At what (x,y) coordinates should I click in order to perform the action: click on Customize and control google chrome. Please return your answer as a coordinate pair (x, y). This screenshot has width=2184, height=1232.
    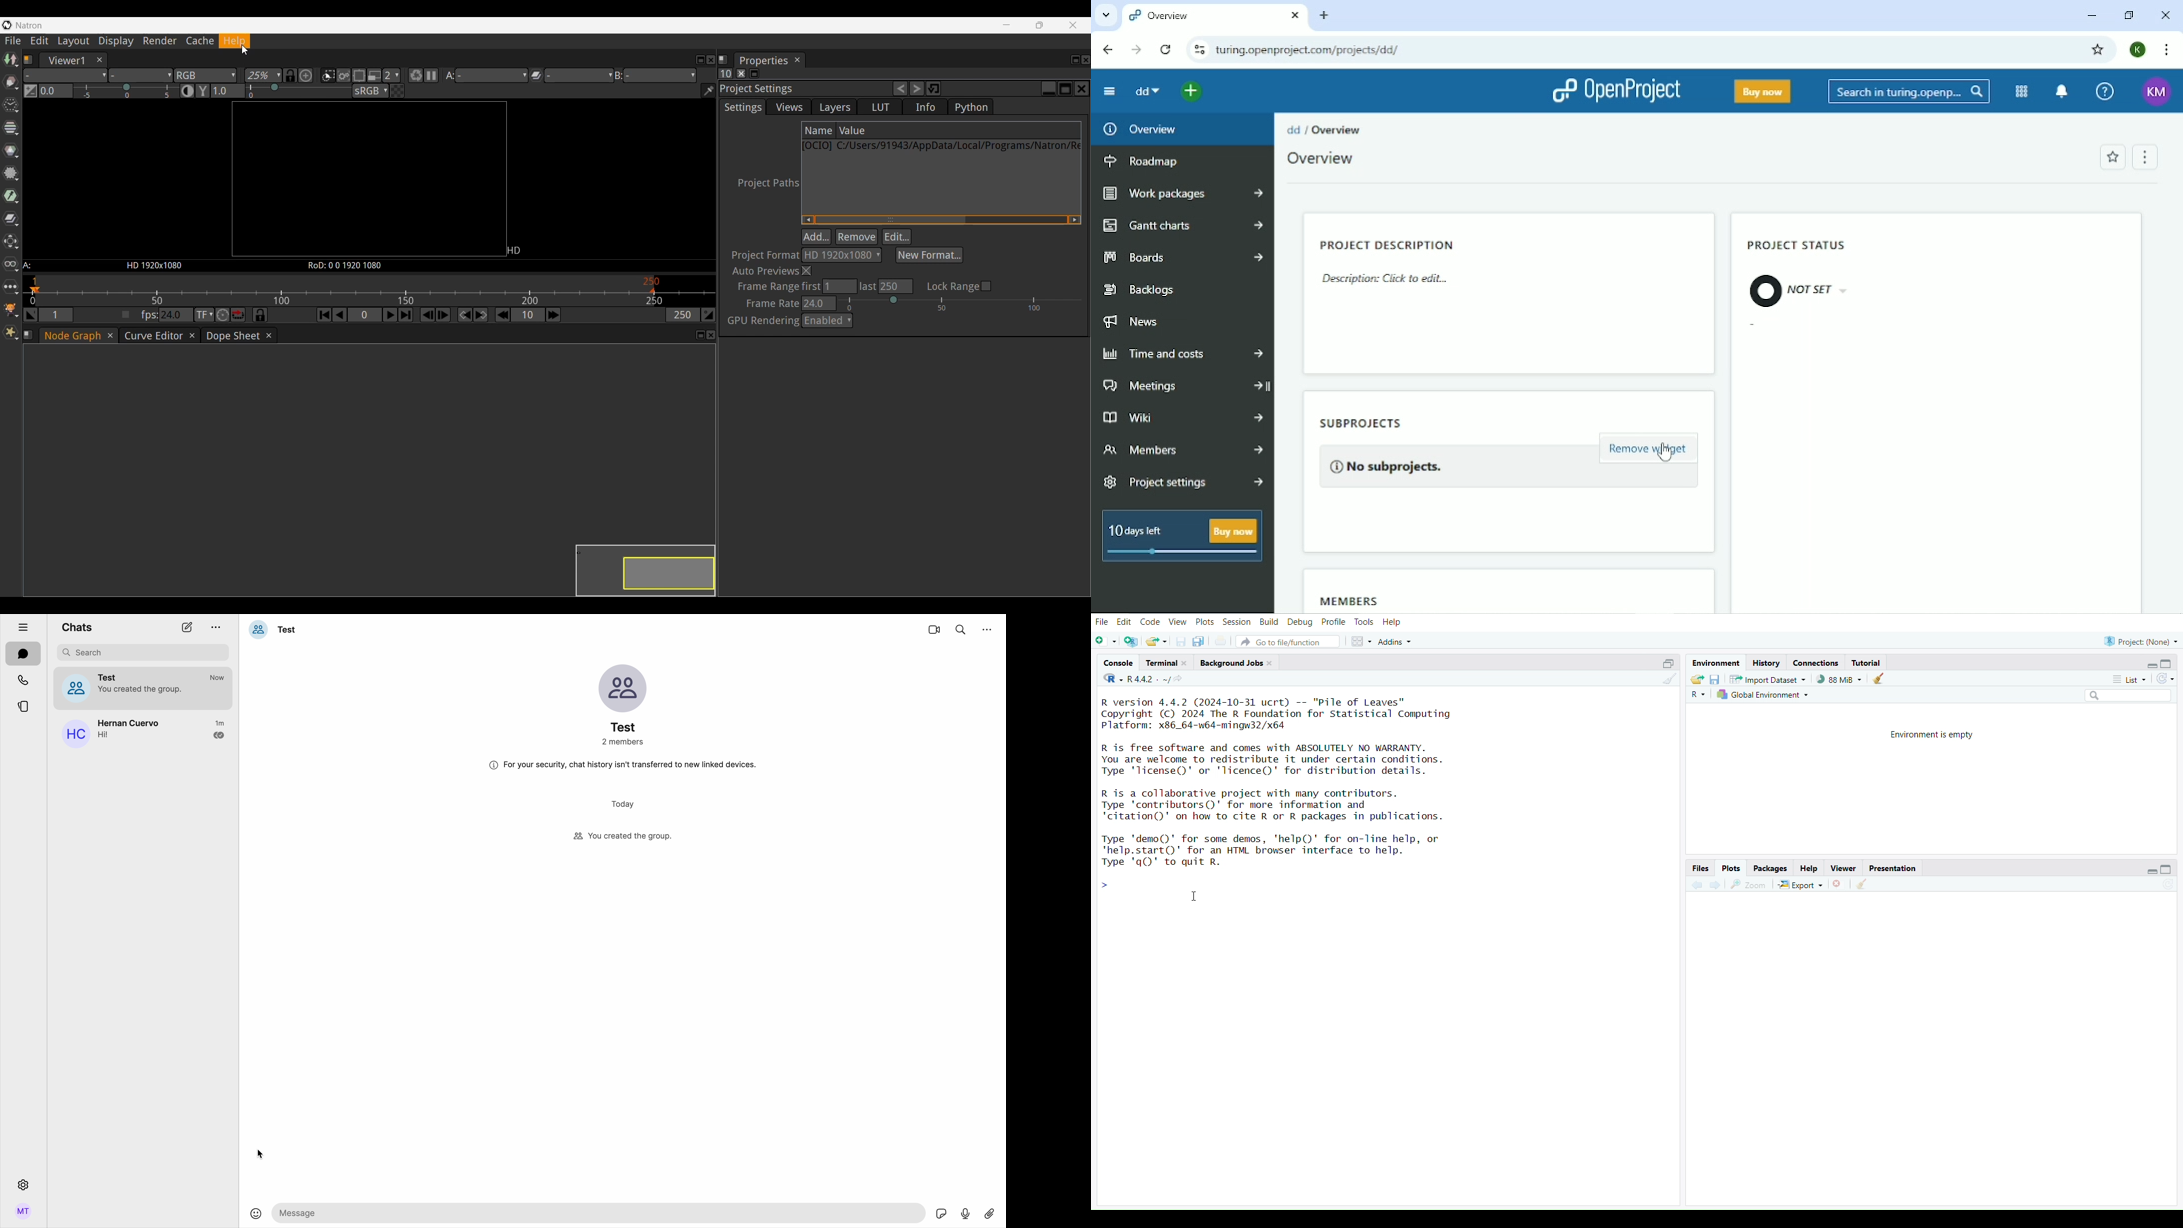
    Looking at the image, I should click on (2165, 51).